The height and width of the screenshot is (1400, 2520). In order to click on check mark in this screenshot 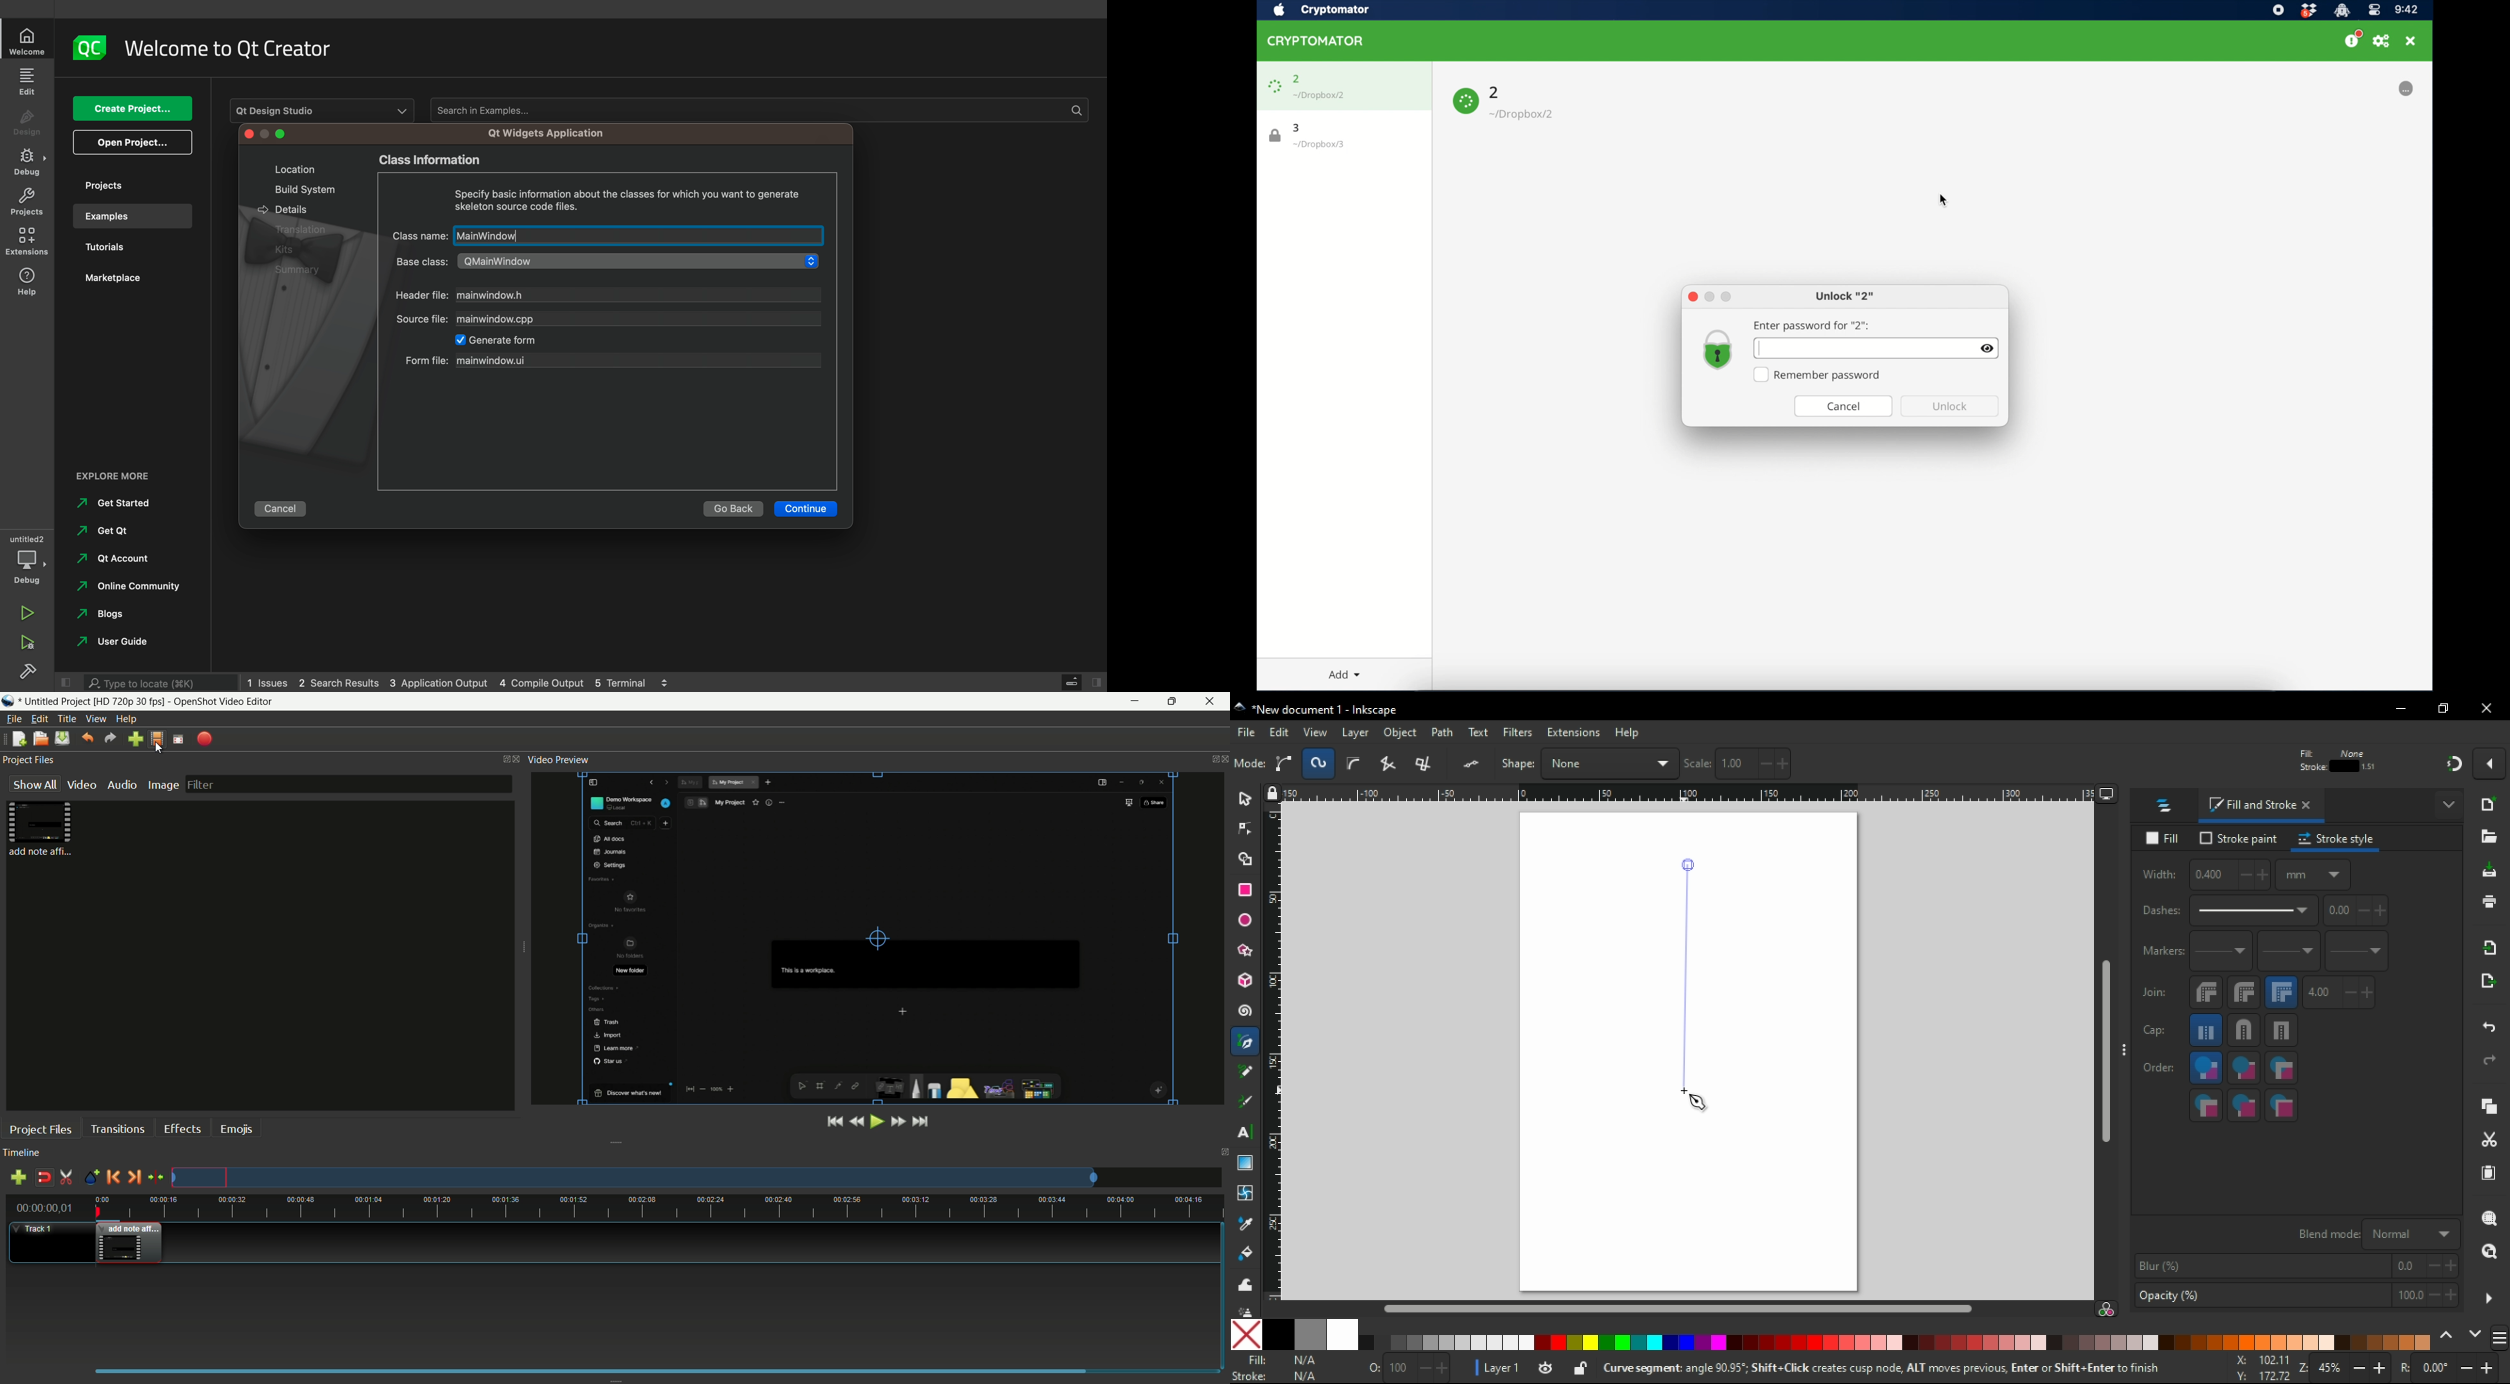, I will do `click(457, 341)`.